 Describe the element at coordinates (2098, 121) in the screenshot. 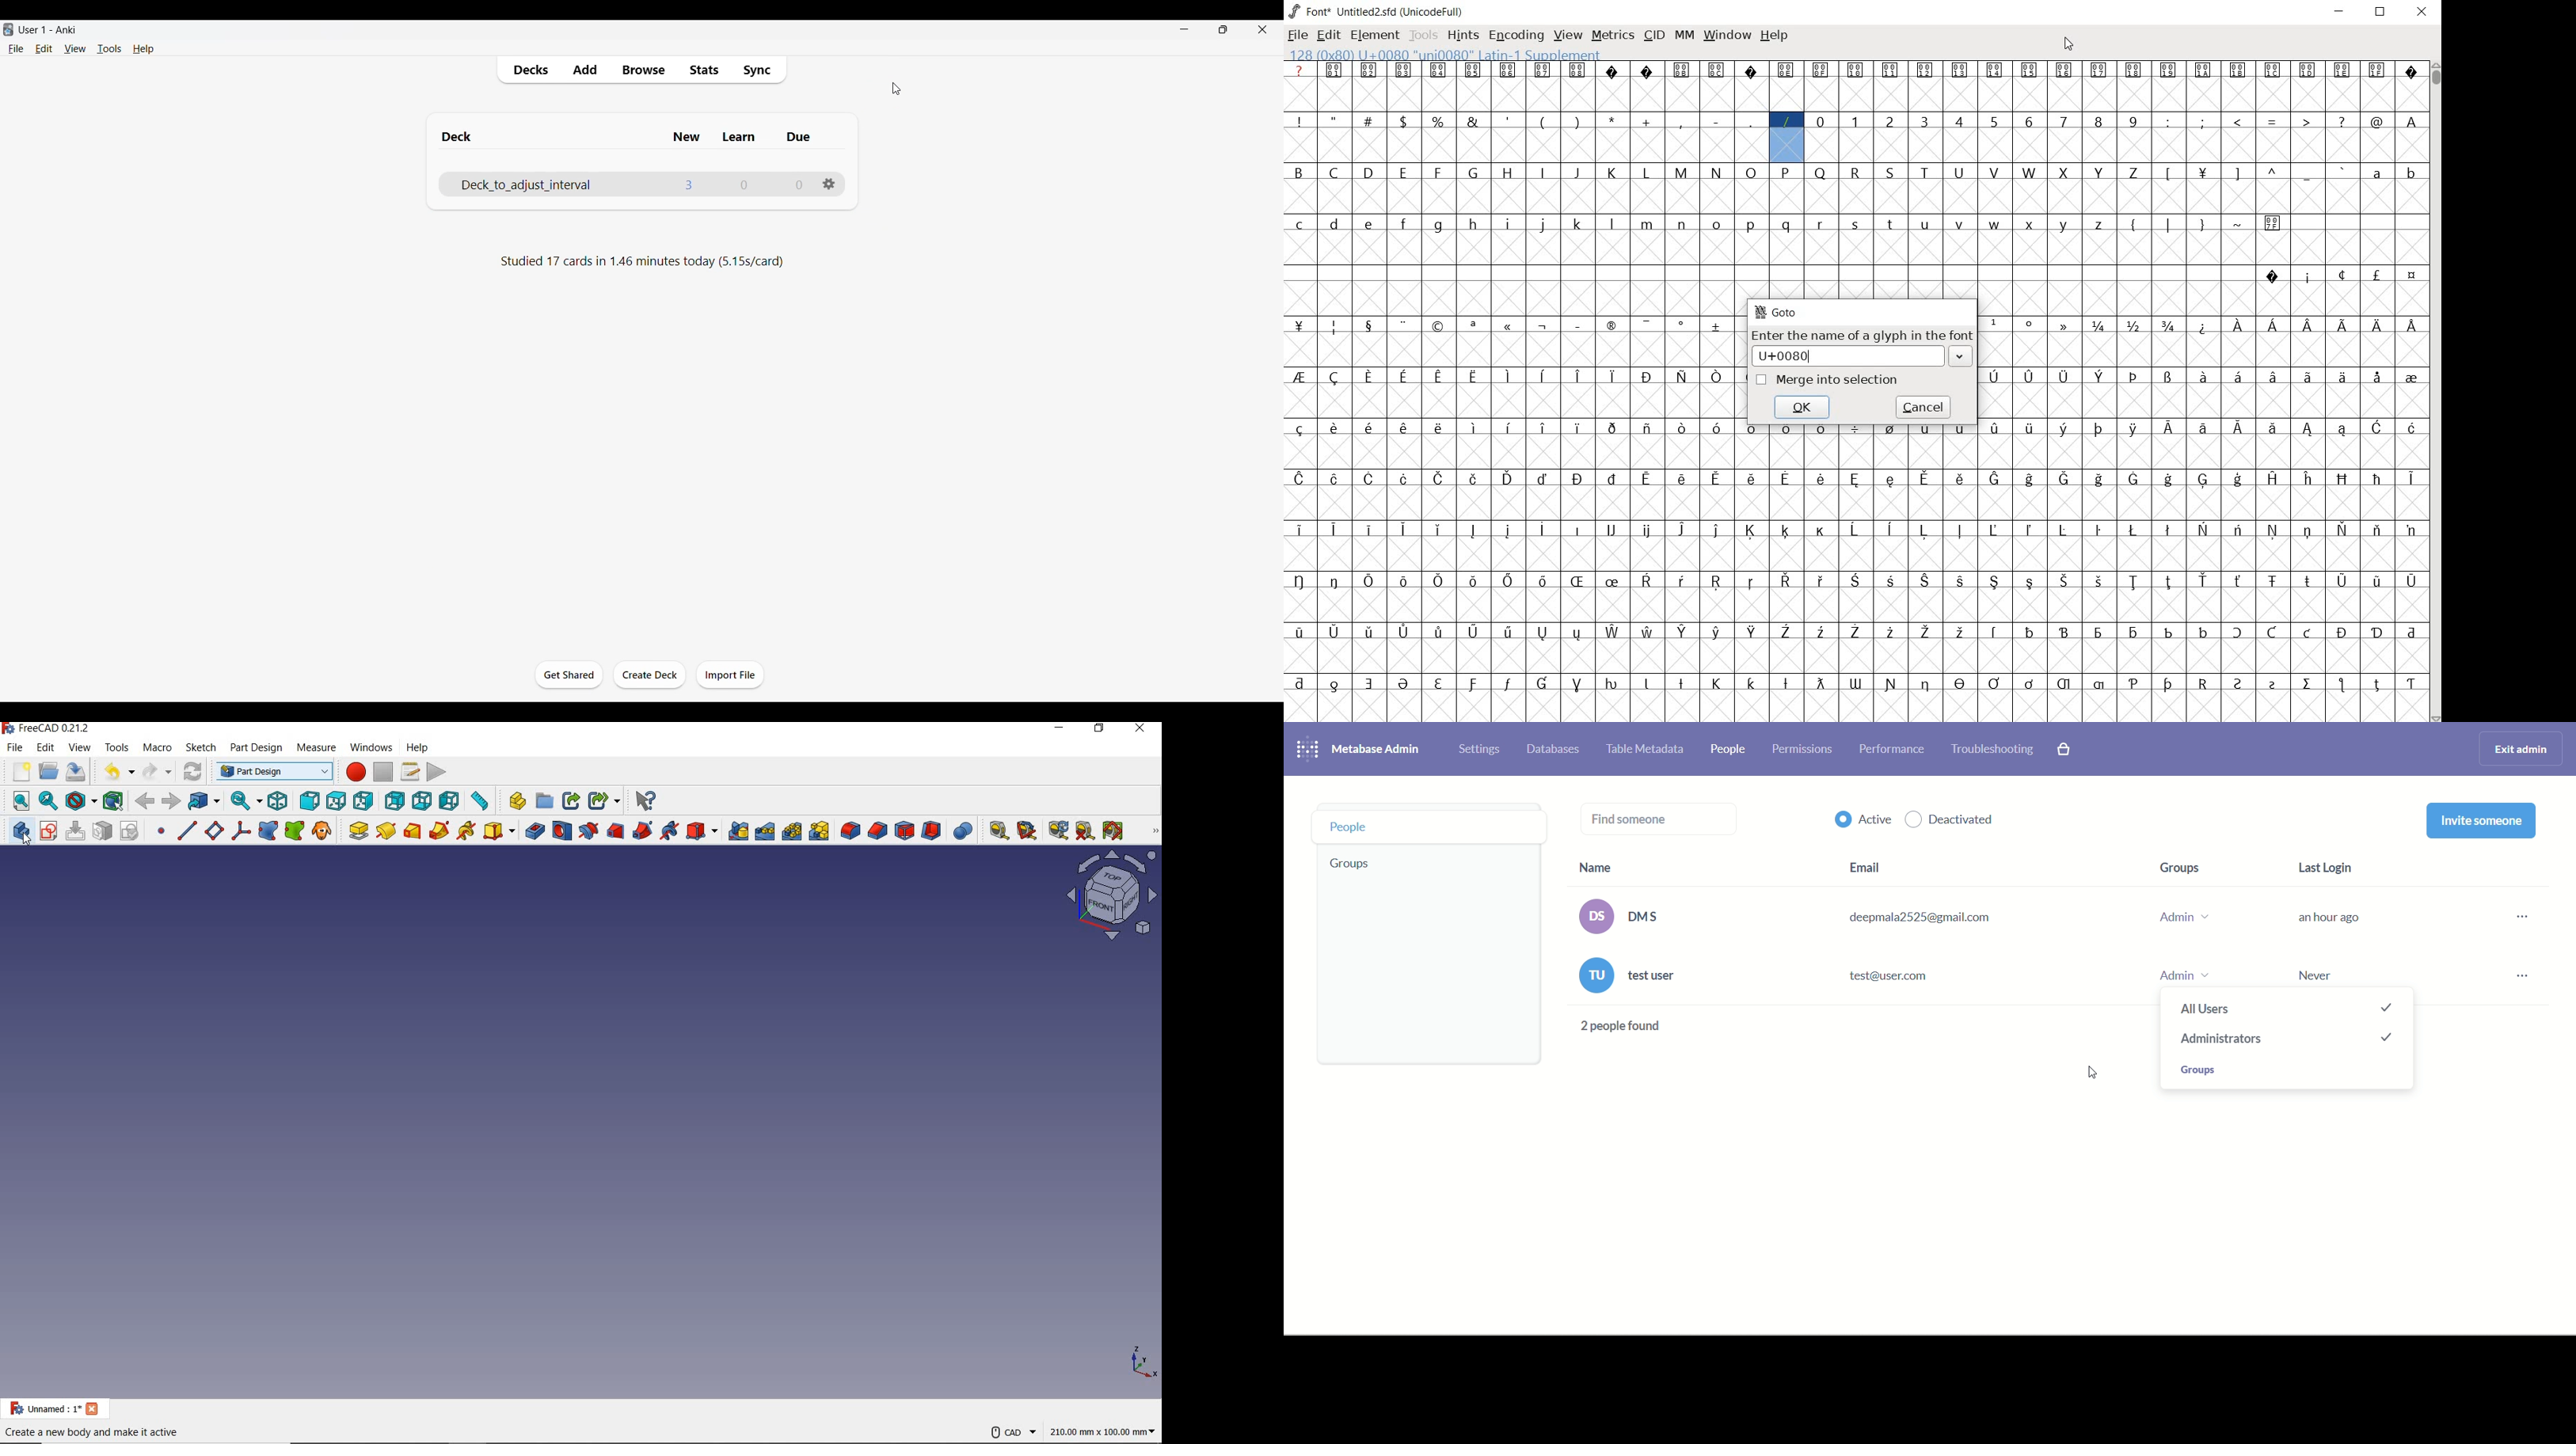

I see `glyph` at that location.